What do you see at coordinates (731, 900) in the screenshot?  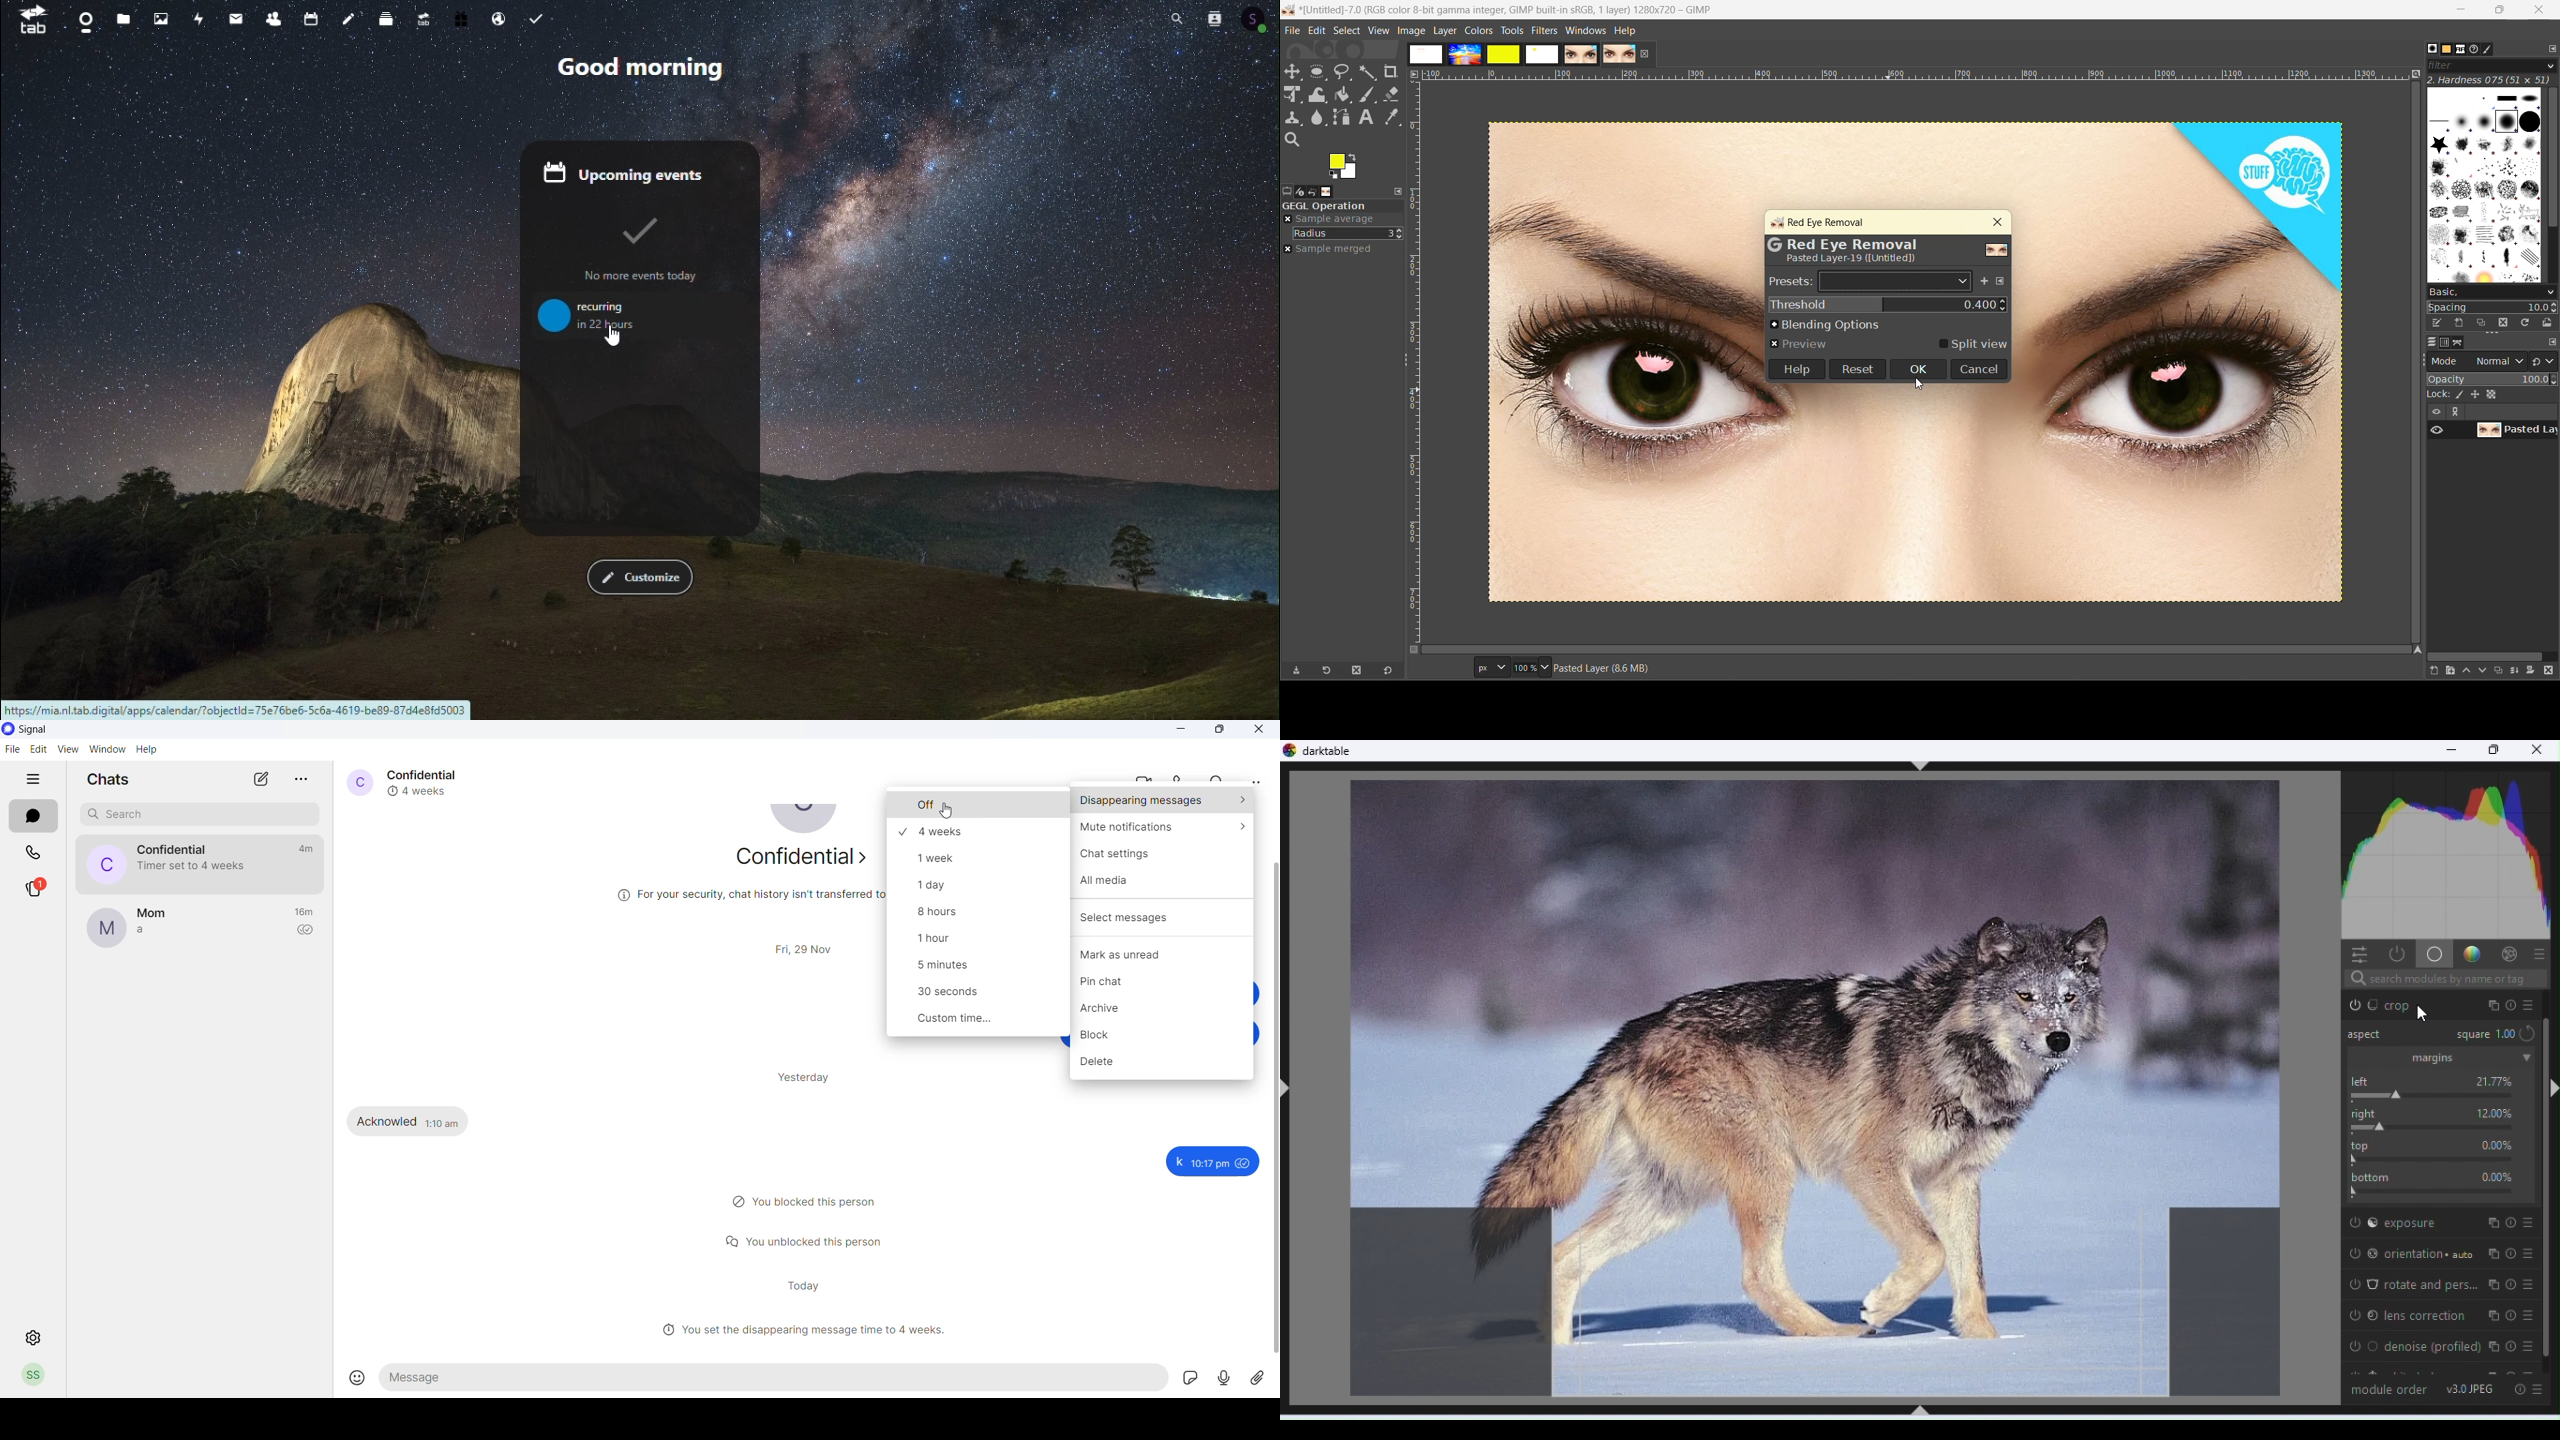 I see `security related text` at bounding box center [731, 900].